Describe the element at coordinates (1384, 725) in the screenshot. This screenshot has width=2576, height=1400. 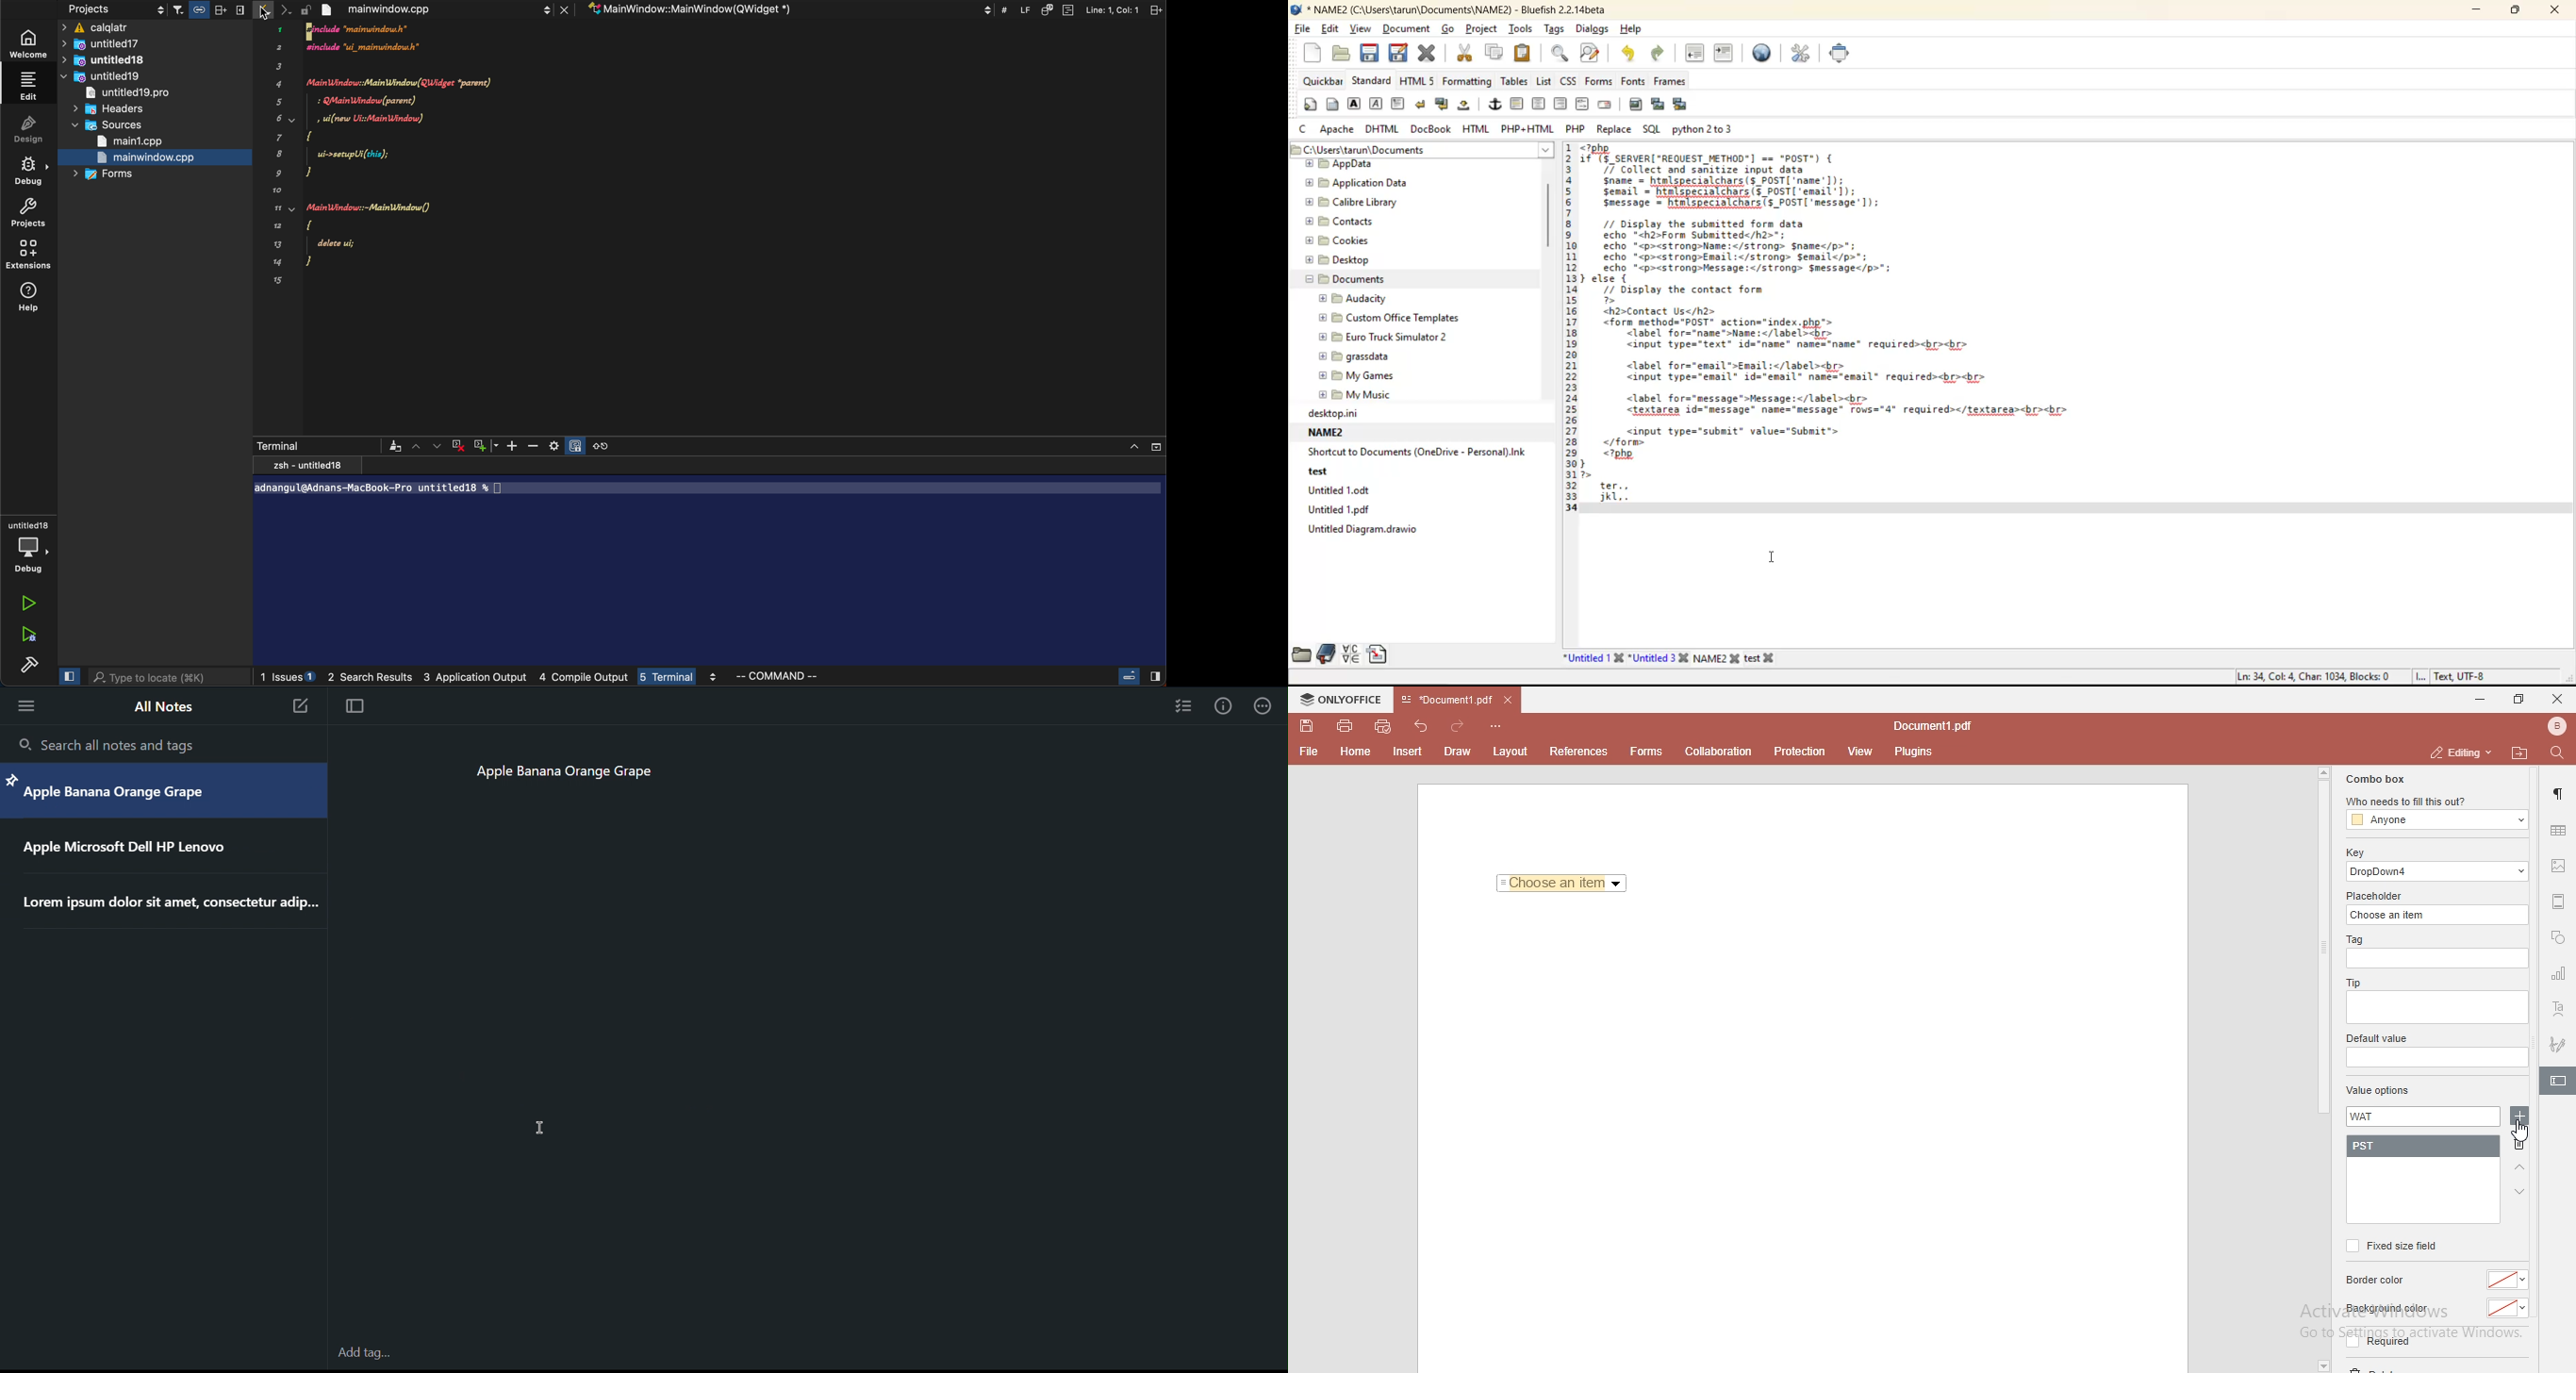
I see `quick print` at that location.